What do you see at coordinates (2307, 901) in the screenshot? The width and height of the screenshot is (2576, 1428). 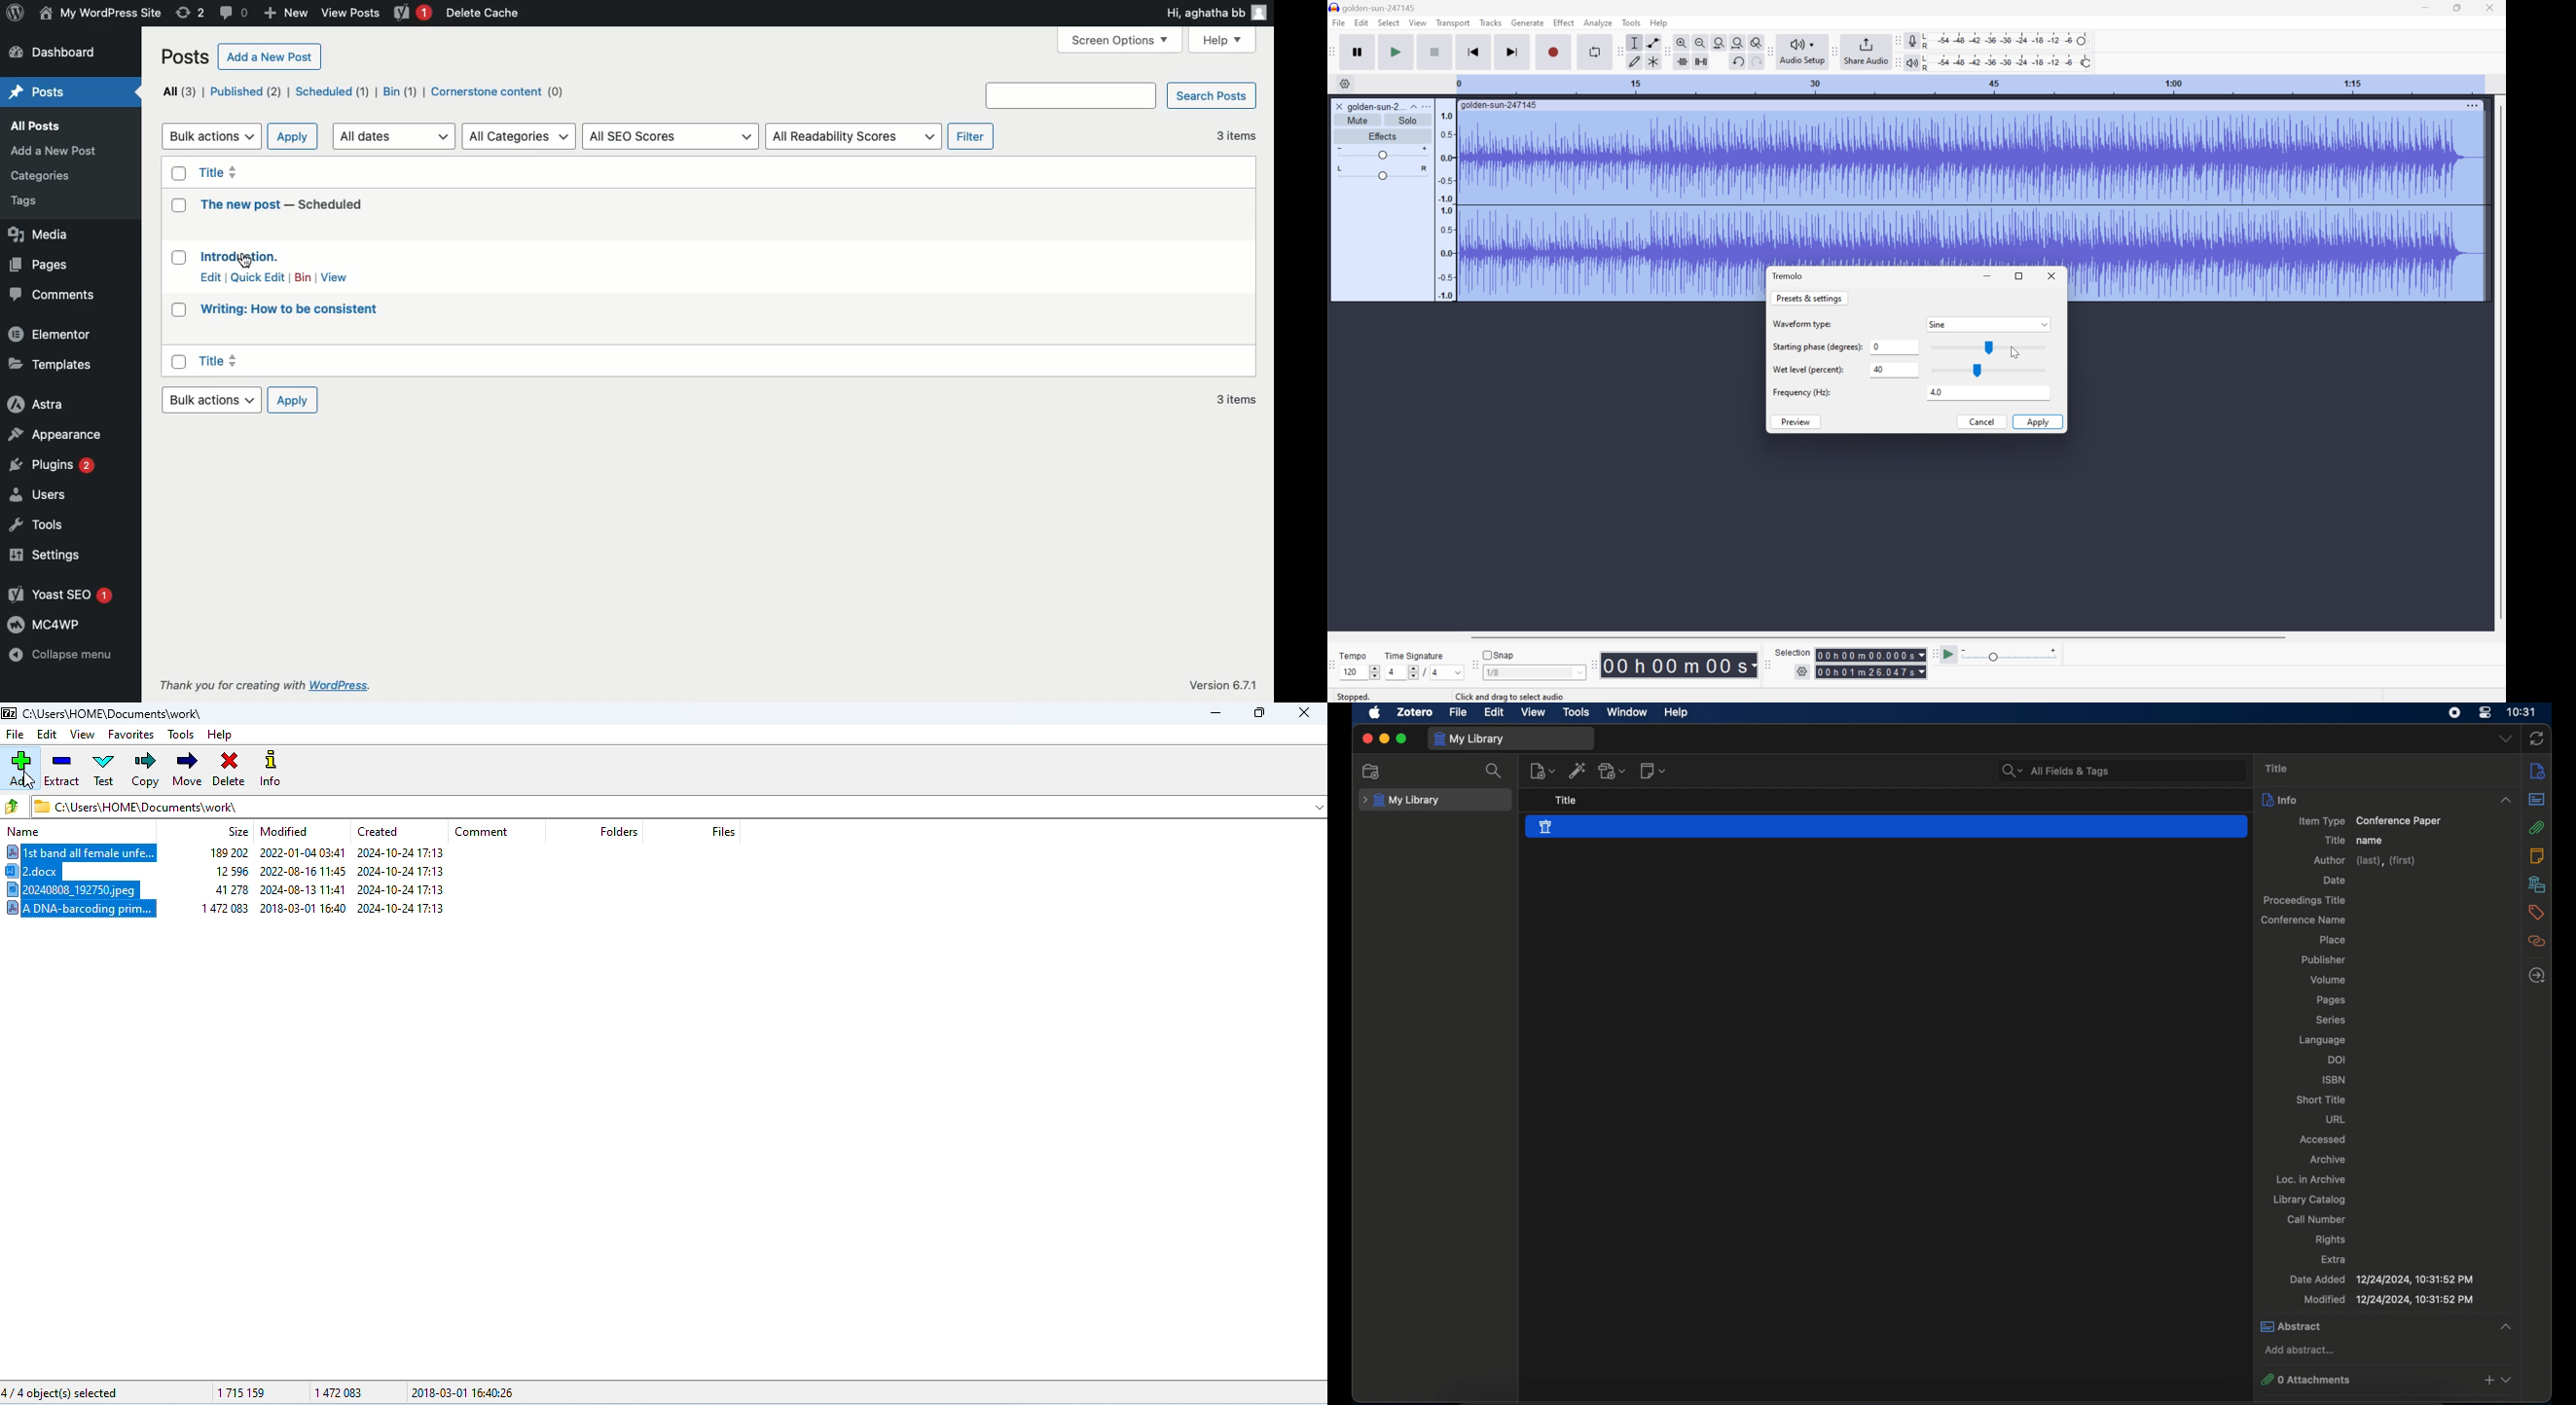 I see `proceedings title` at bounding box center [2307, 901].